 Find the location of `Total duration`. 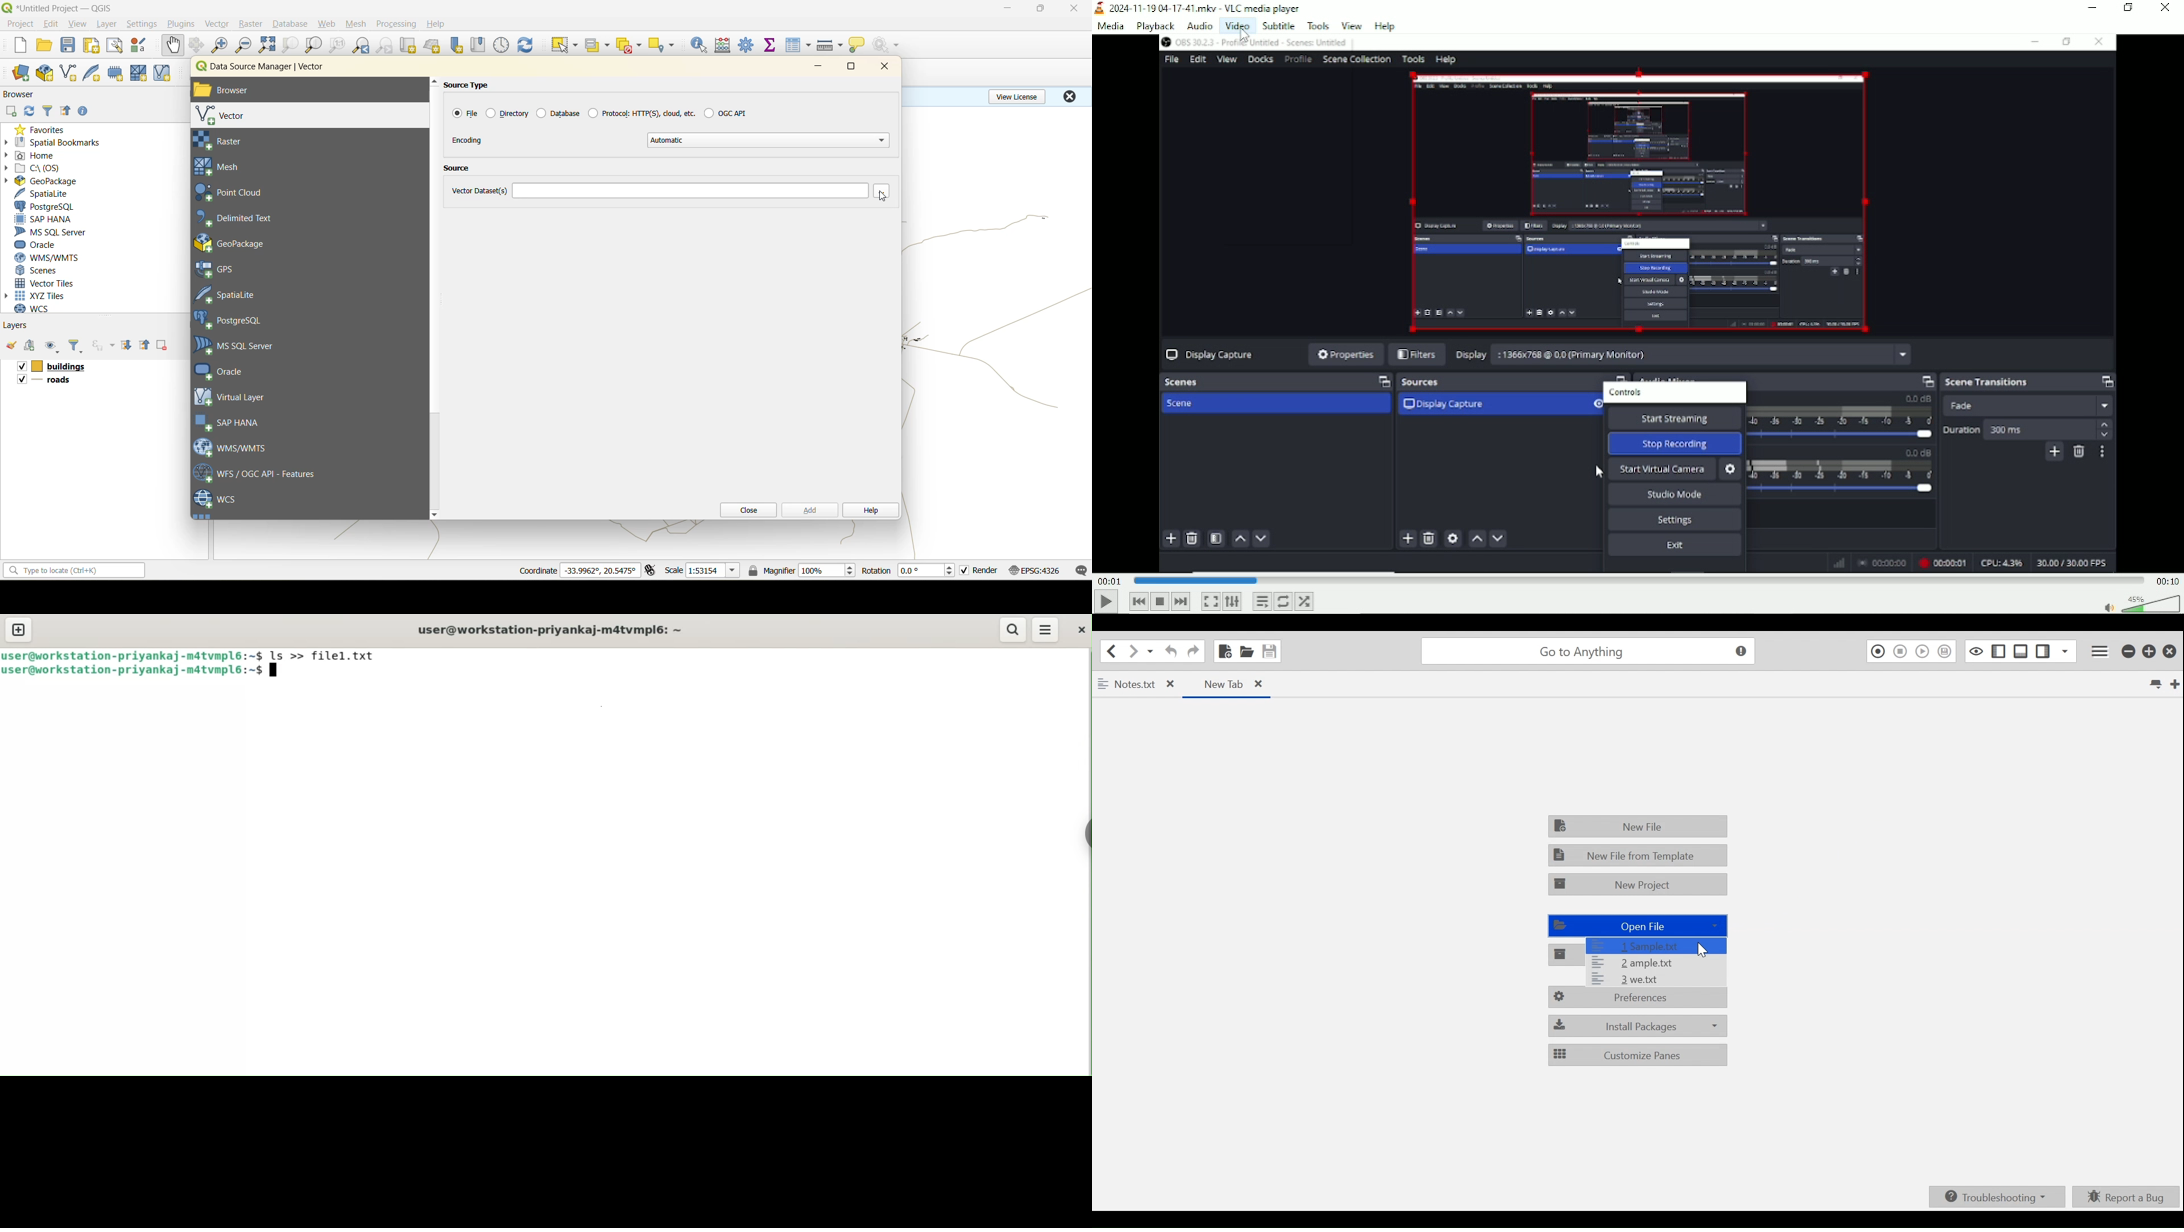

Total duration is located at coordinates (2166, 580).